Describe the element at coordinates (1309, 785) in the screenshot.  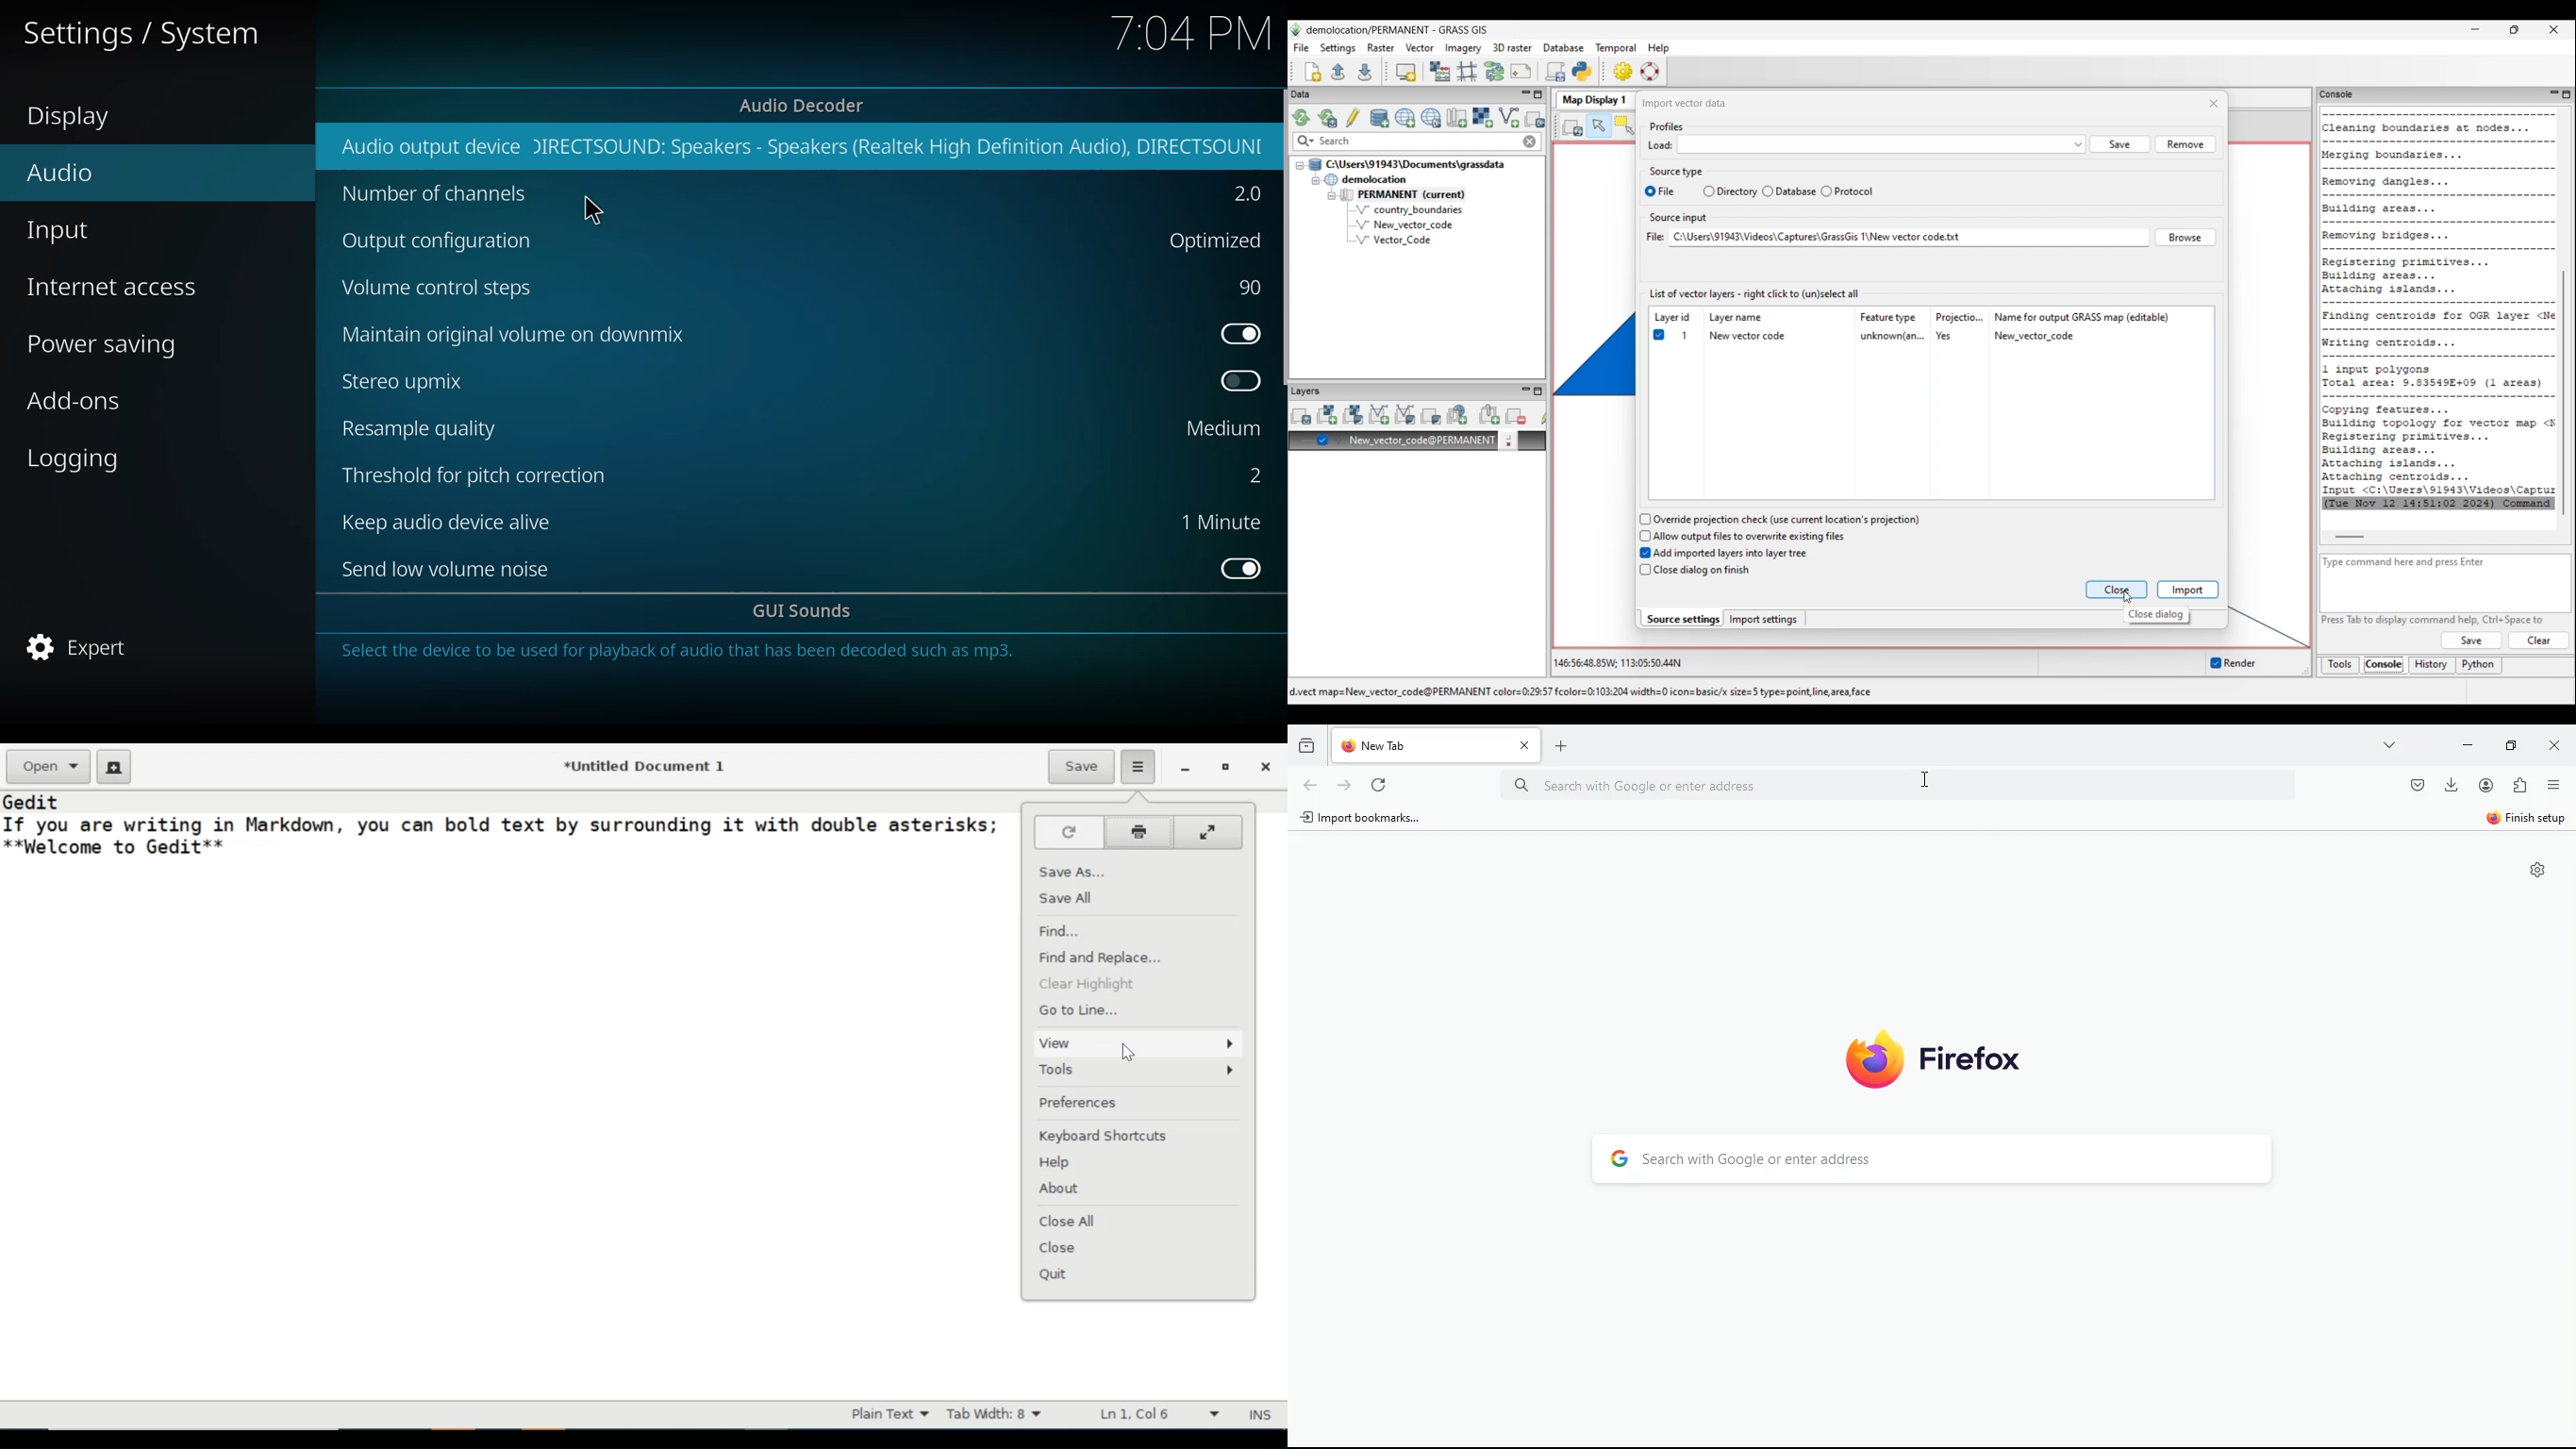
I see `back` at that location.